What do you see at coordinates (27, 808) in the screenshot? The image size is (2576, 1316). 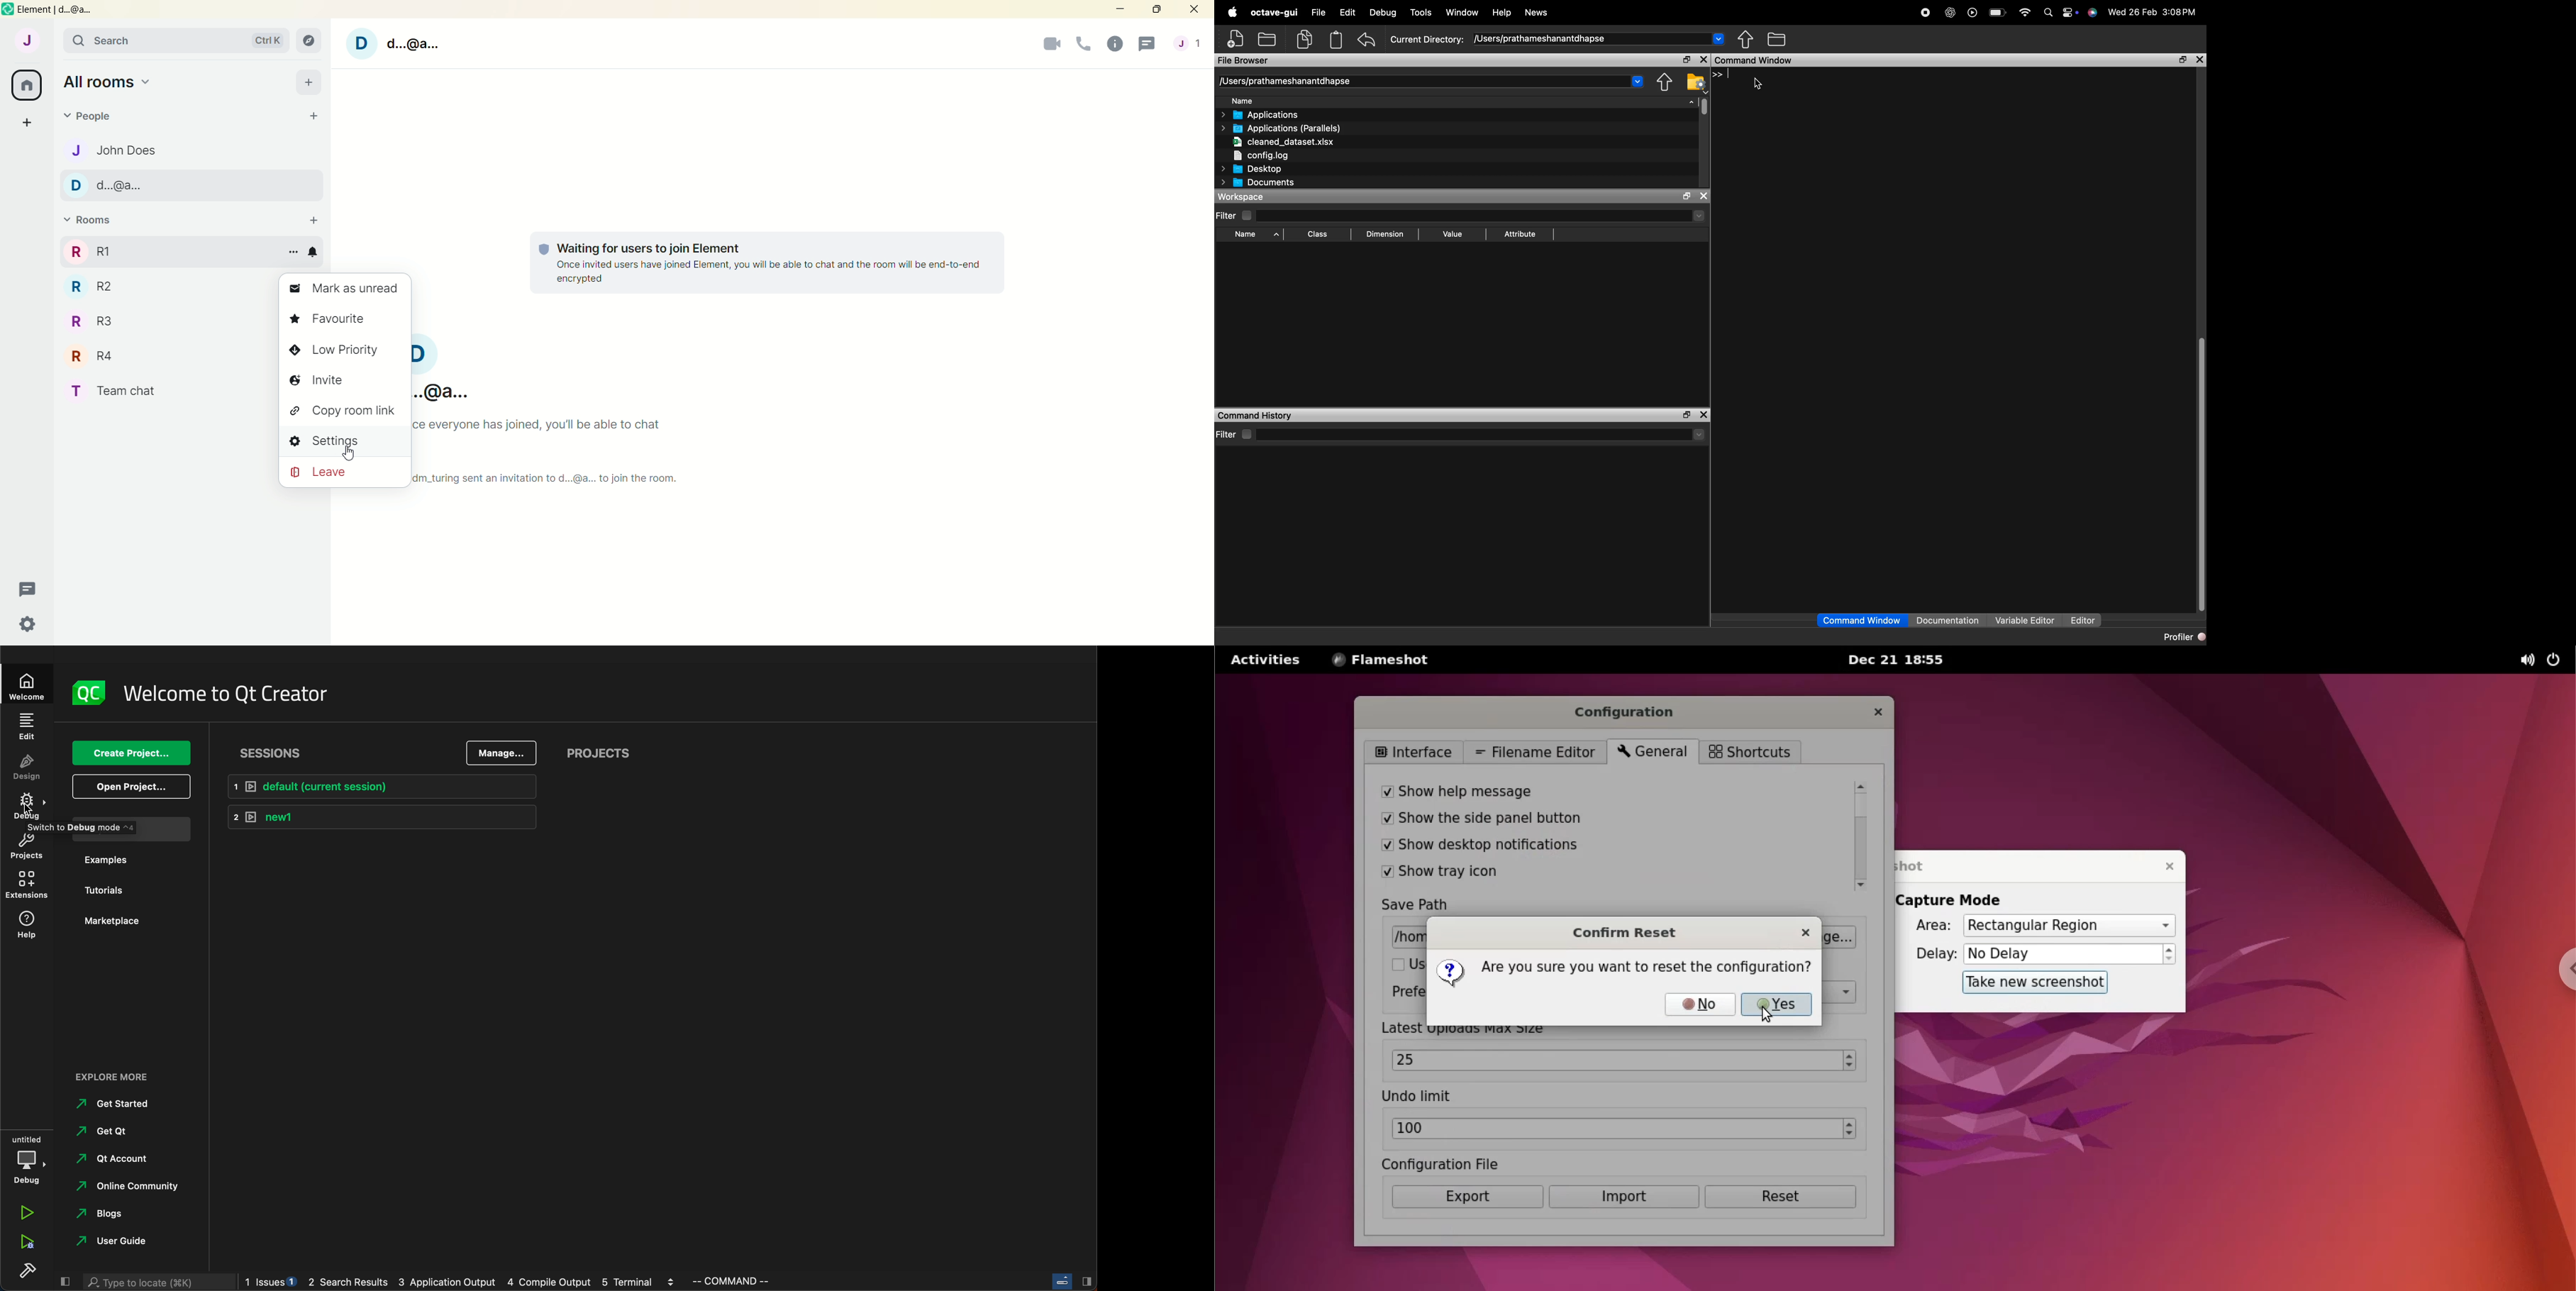 I see `cursor` at bounding box center [27, 808].